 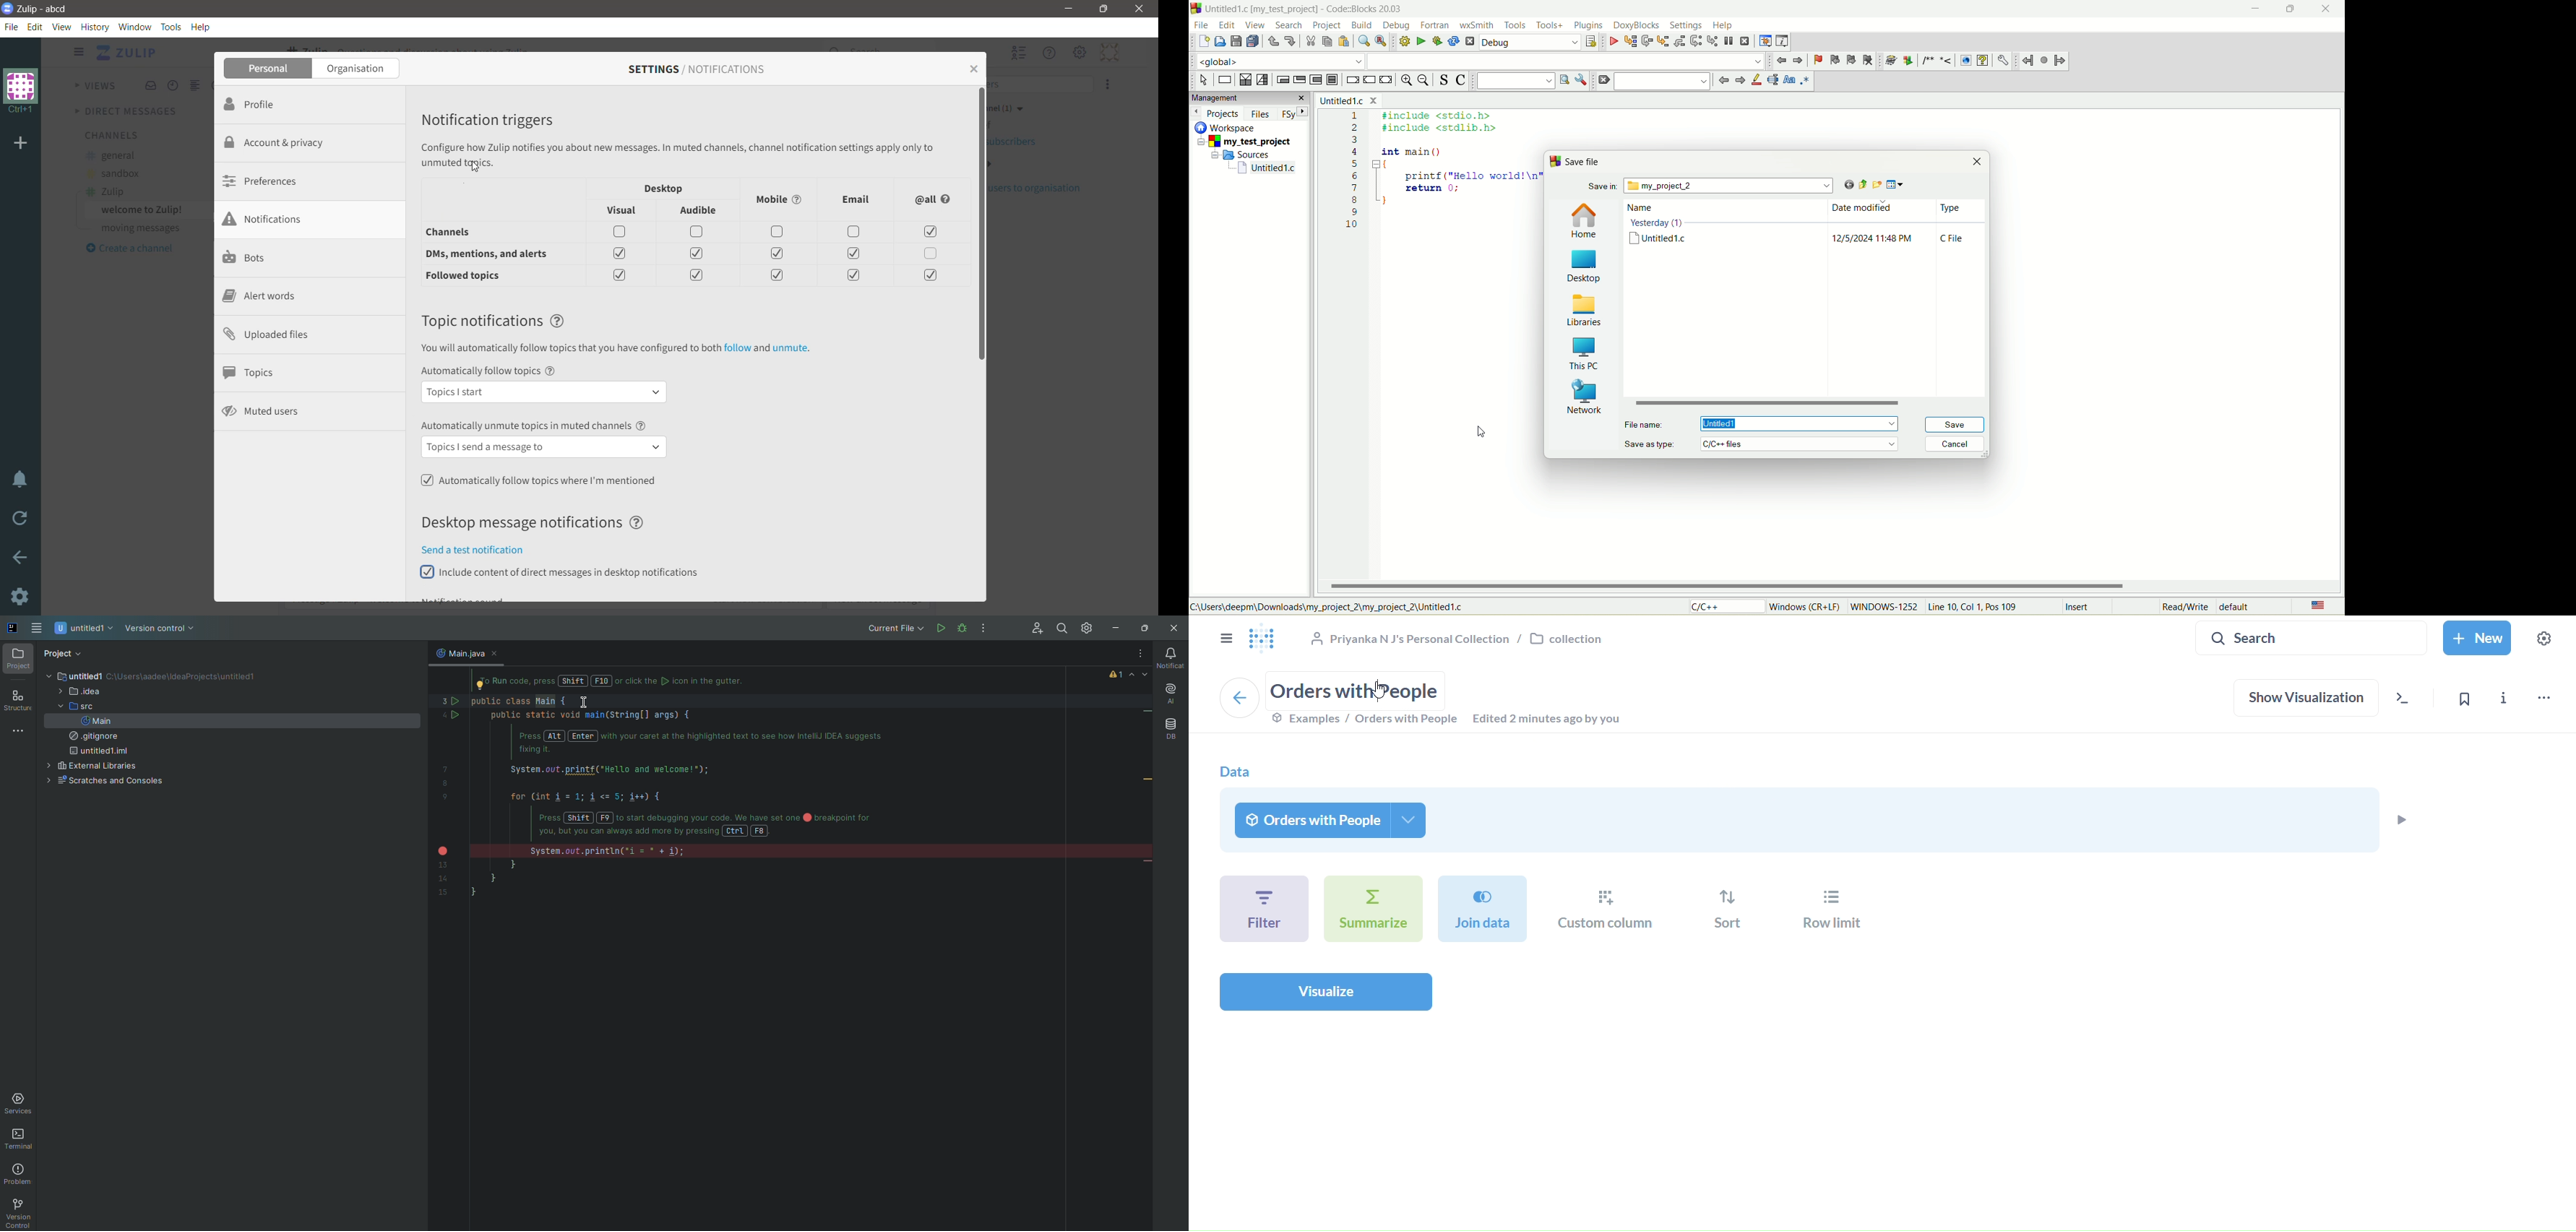 What do you see at coordinates (1343, 42) in the screenshot?
I see `paste` at bounding box center [1343, 42].